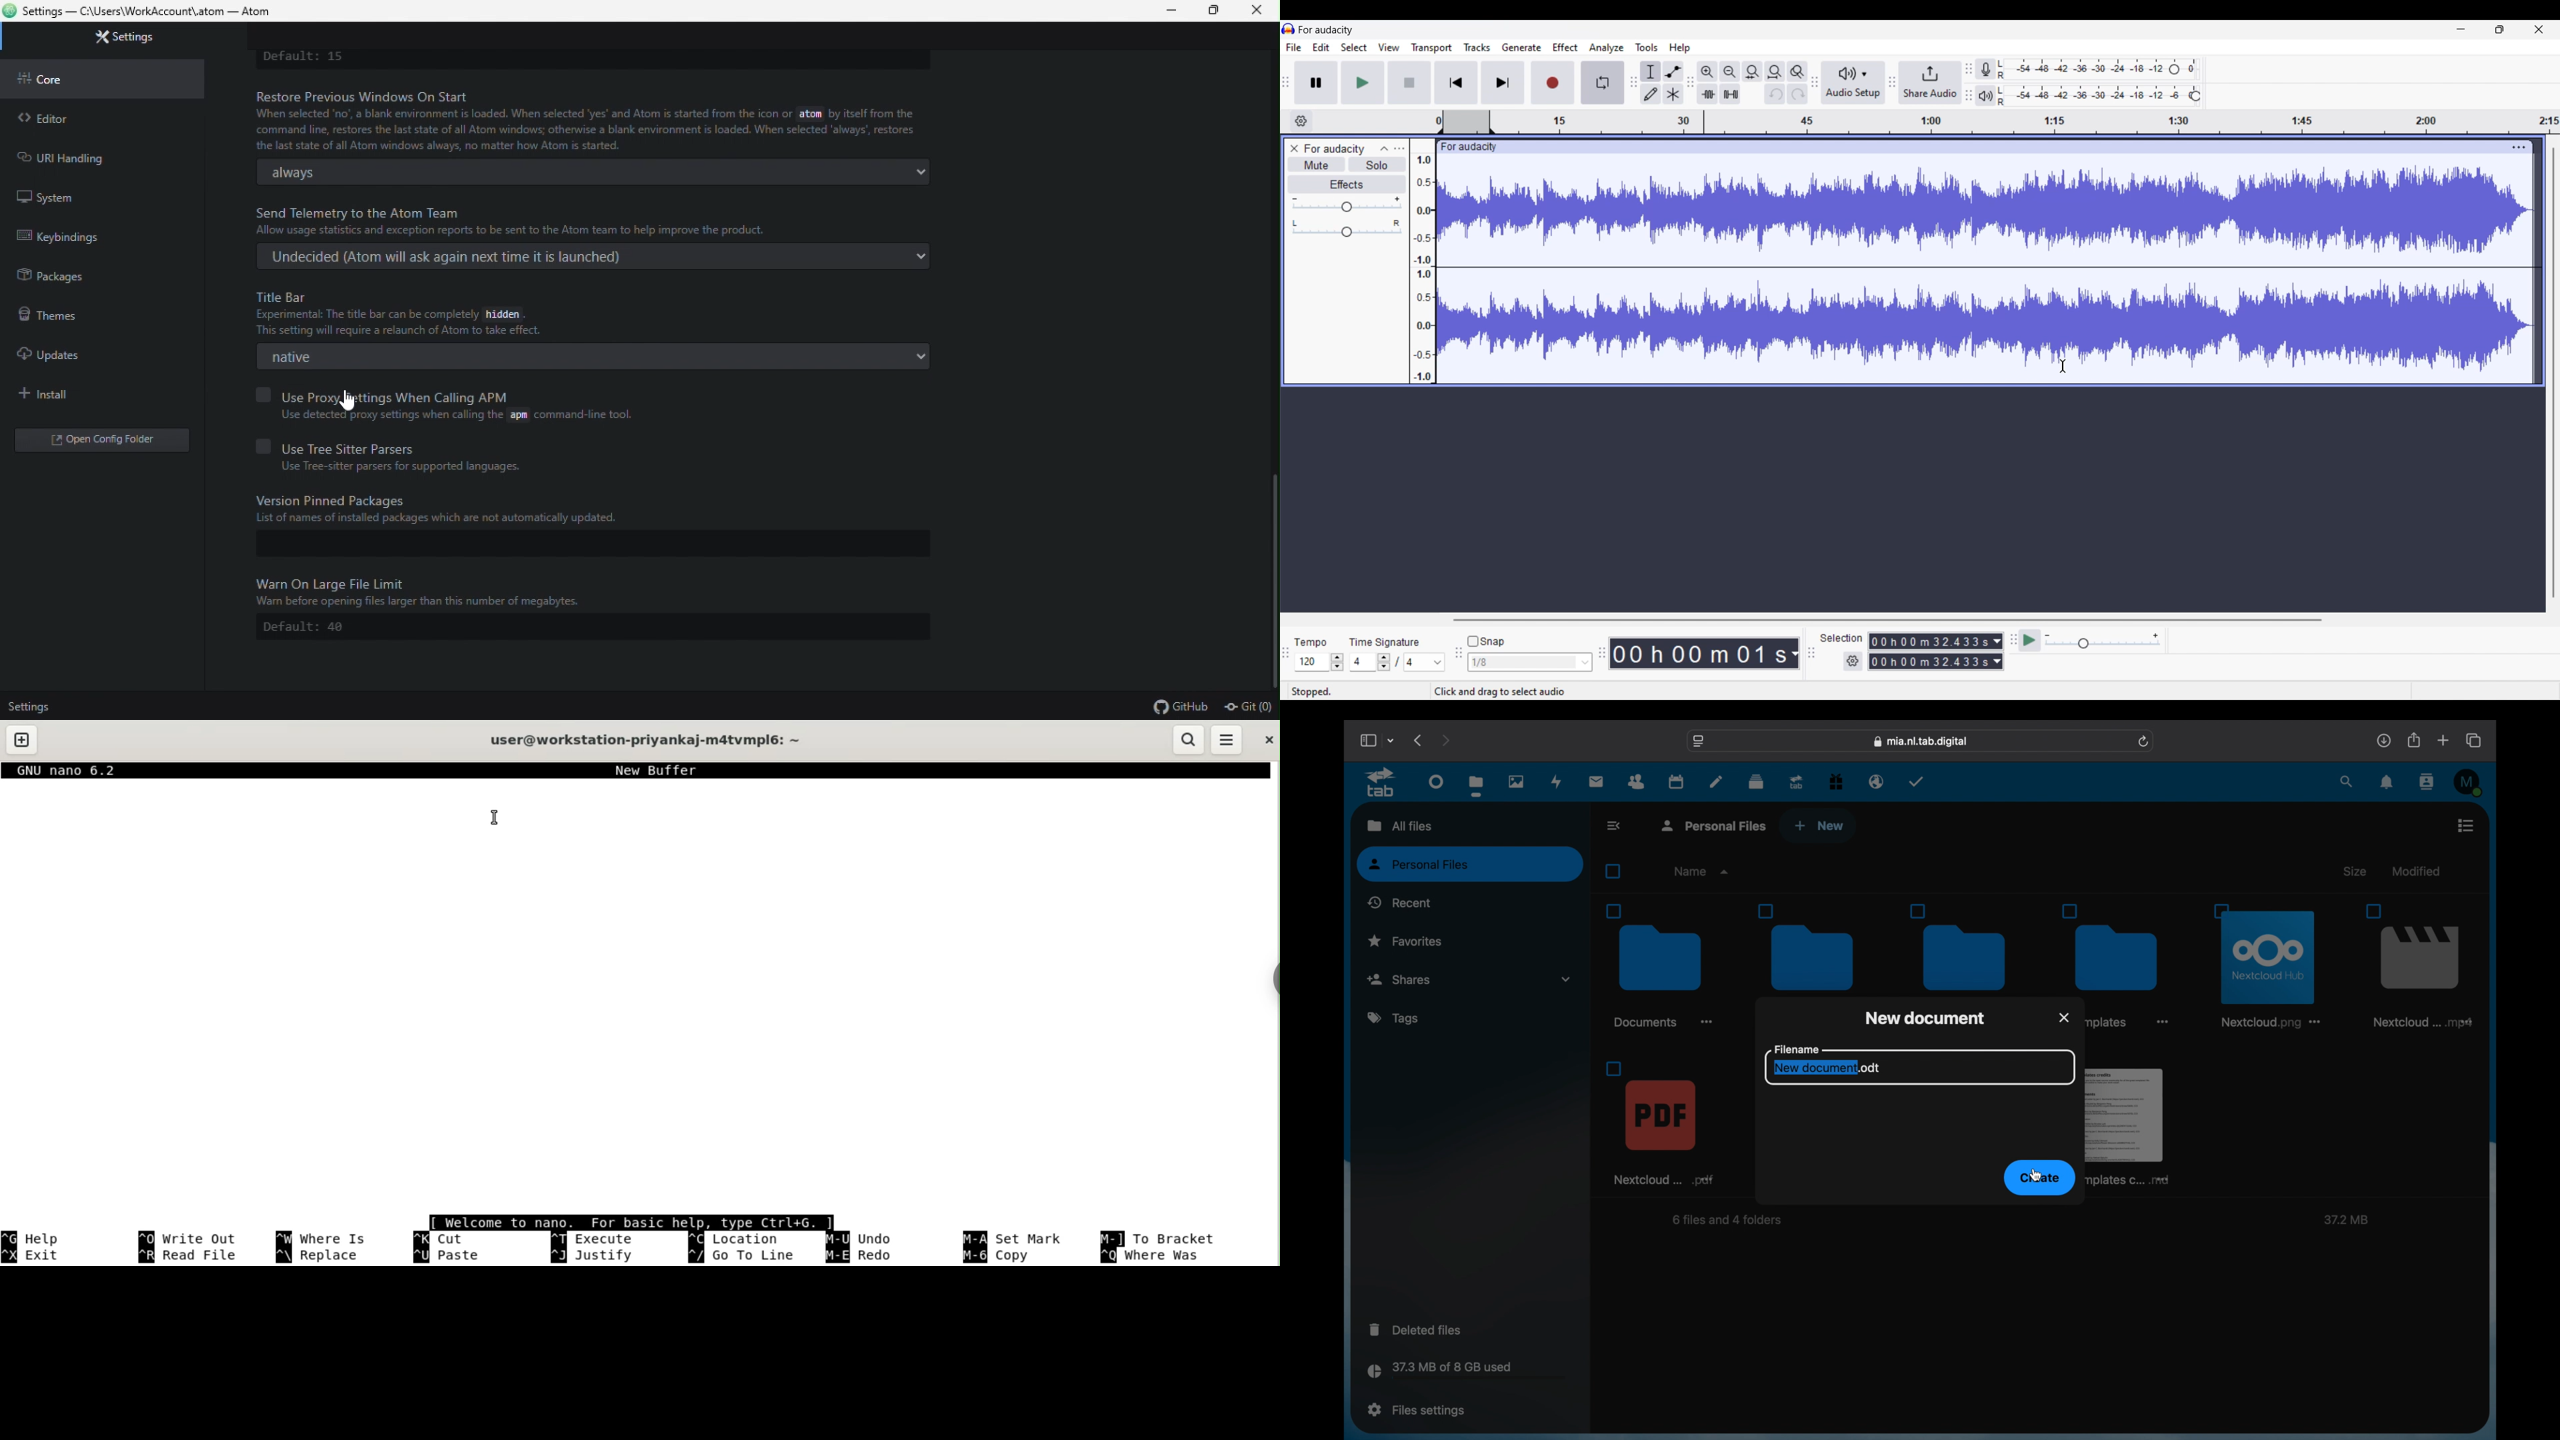 This screenshot has height=1456, width=2576. I want to click on contacts, so click(1637, 782).